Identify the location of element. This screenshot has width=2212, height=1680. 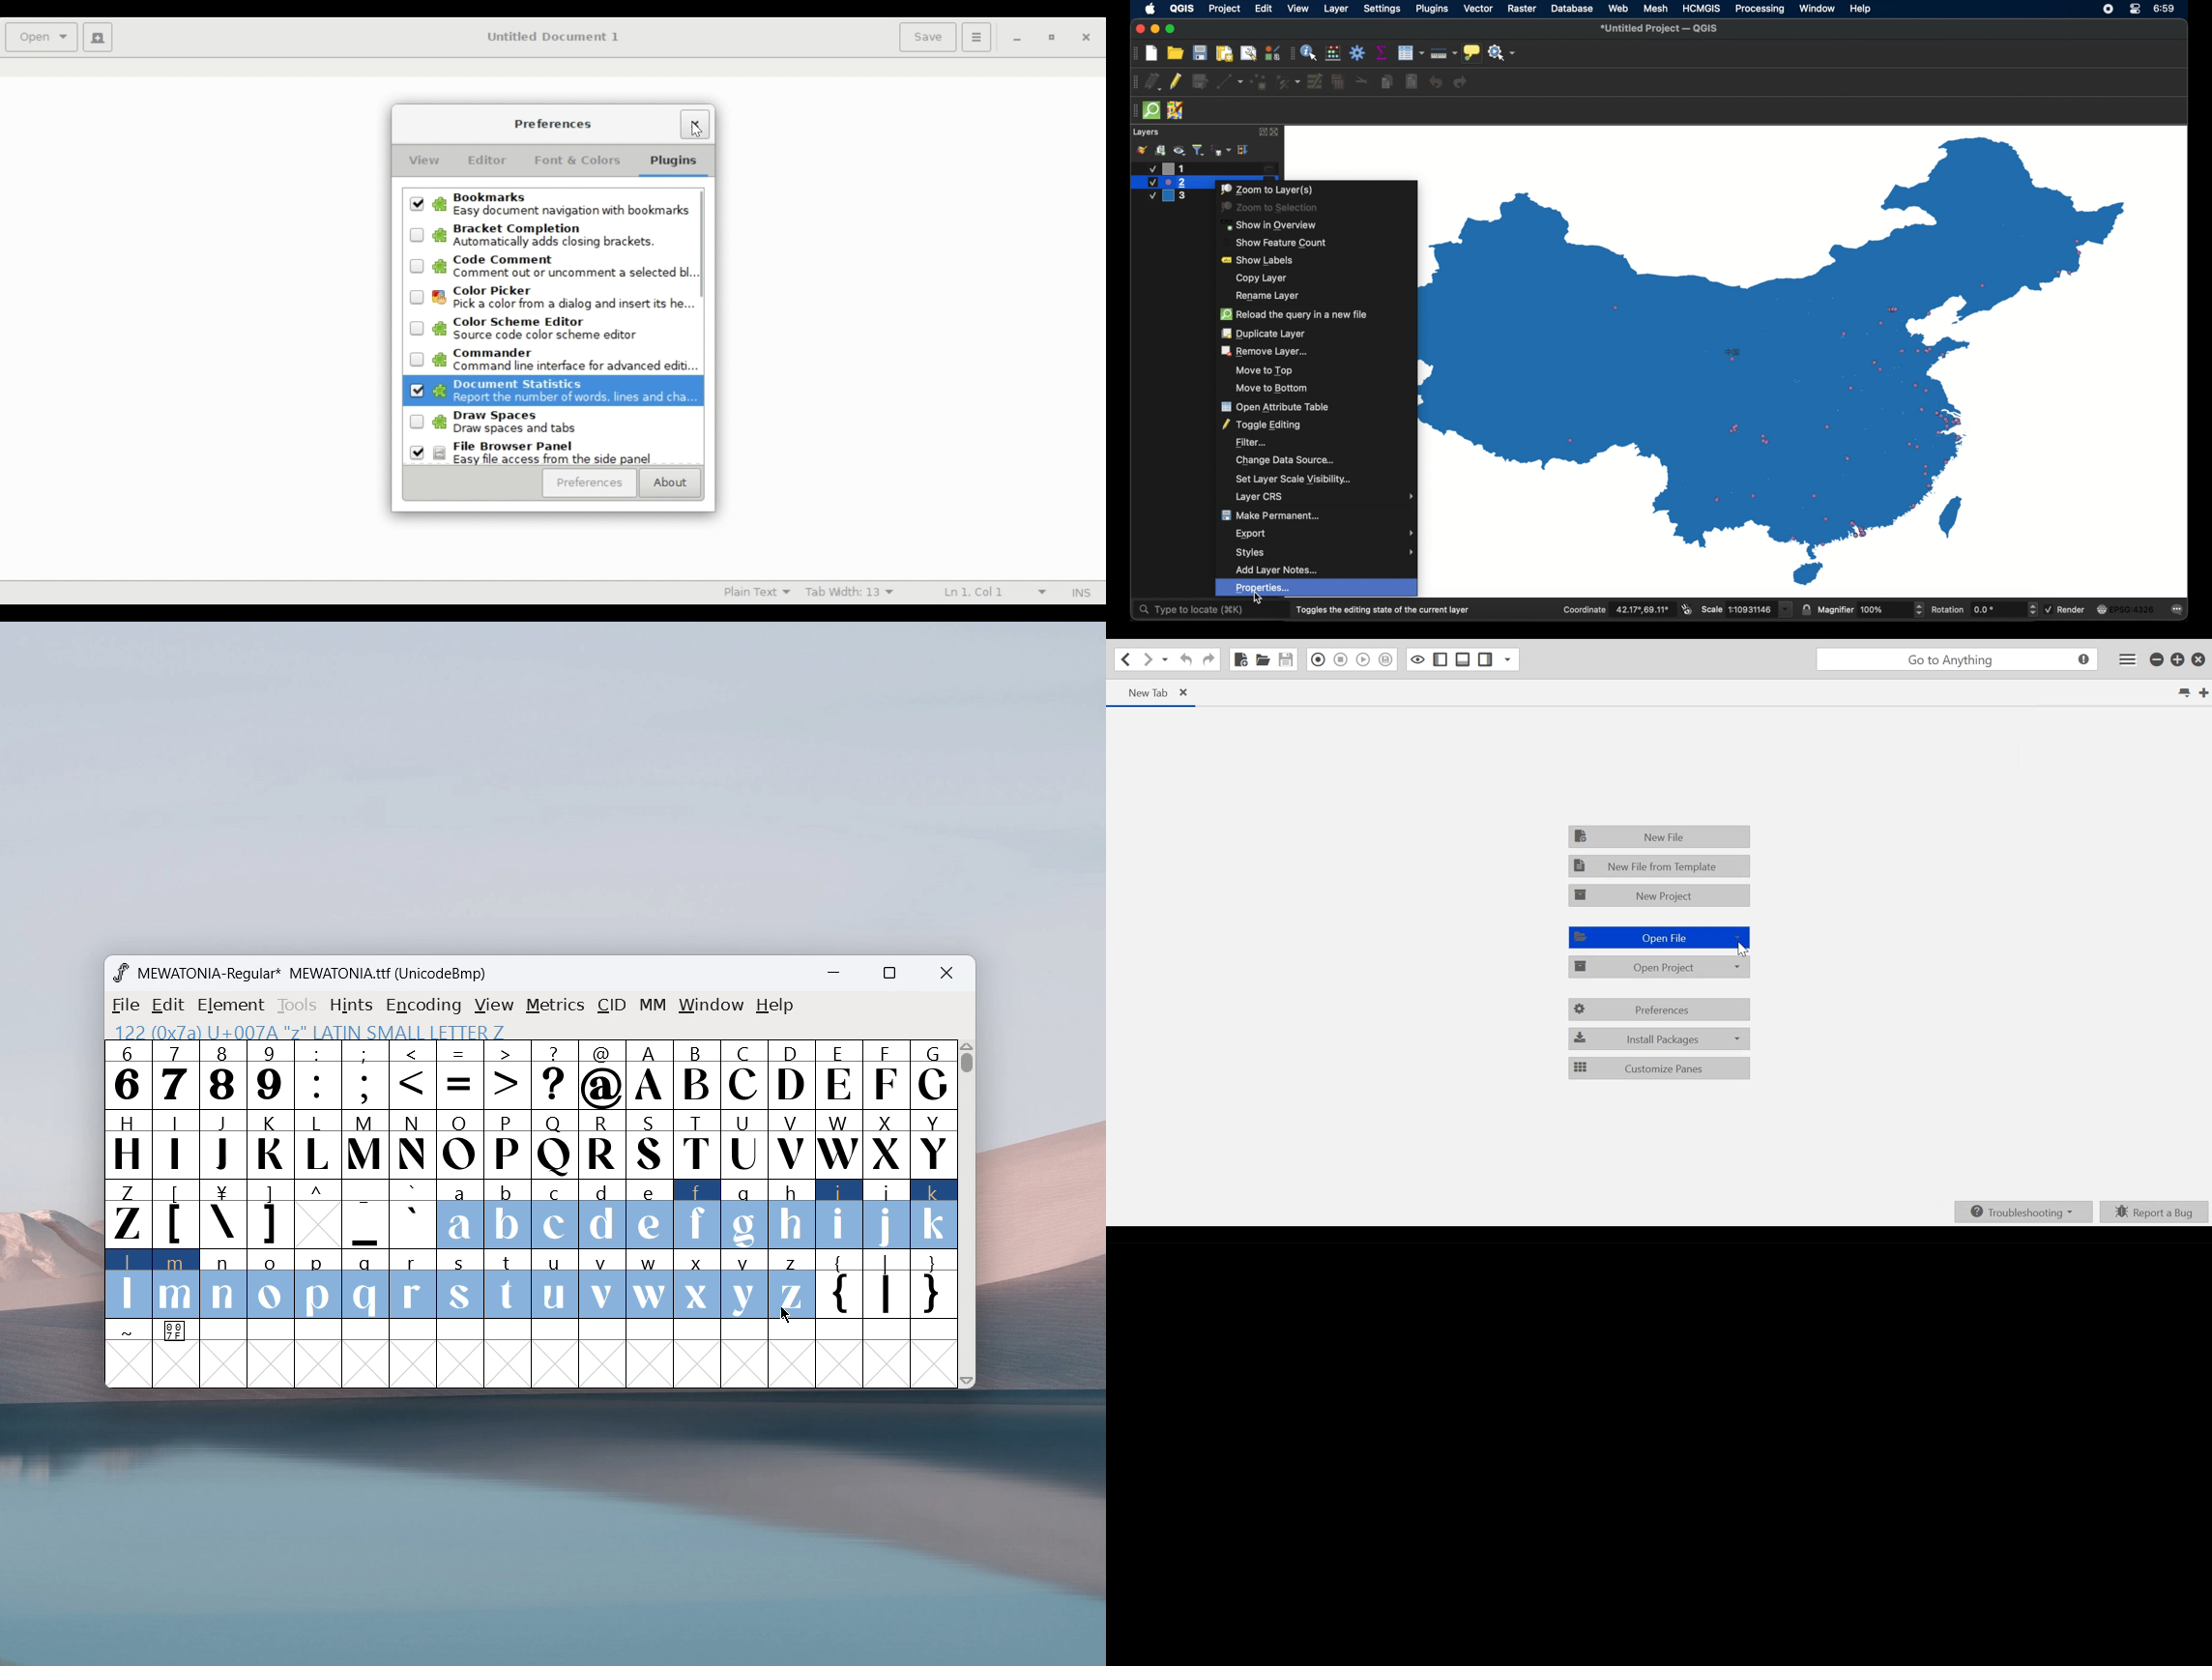
(231, 1006).